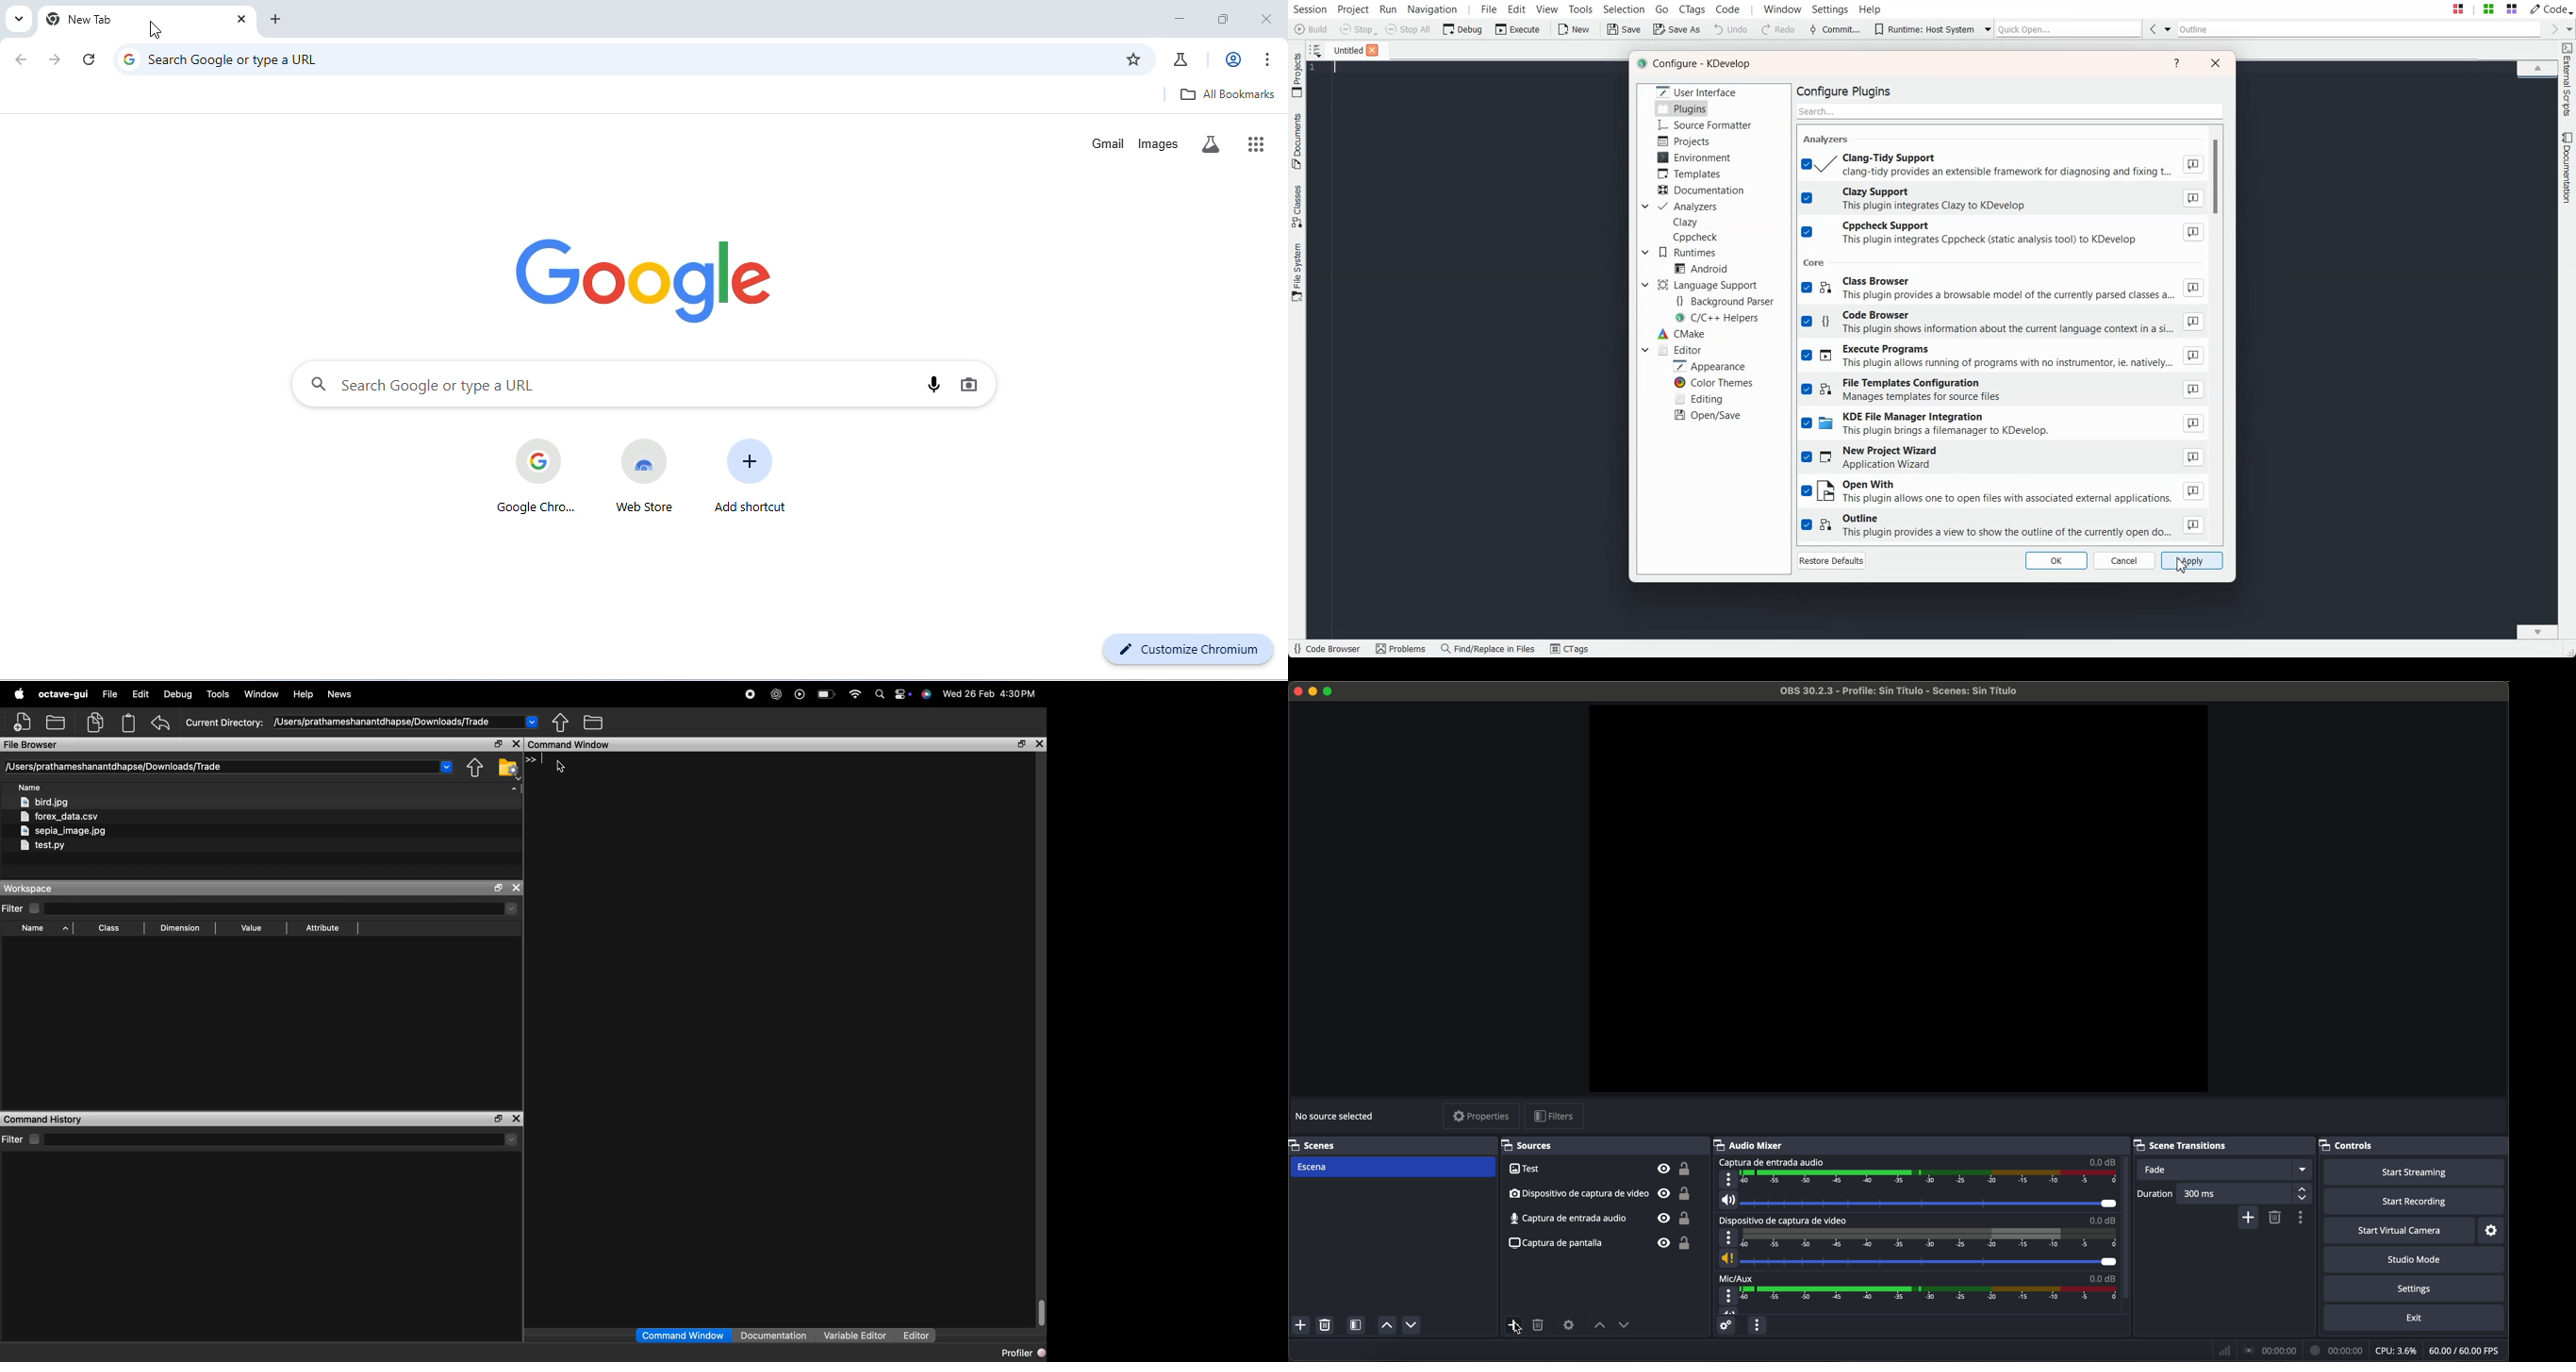 The height and width of the screenshot is (1372, 2576). Describe the element at coordinates (1521, 1329) in the screenshot. I see `cursor` at that location.